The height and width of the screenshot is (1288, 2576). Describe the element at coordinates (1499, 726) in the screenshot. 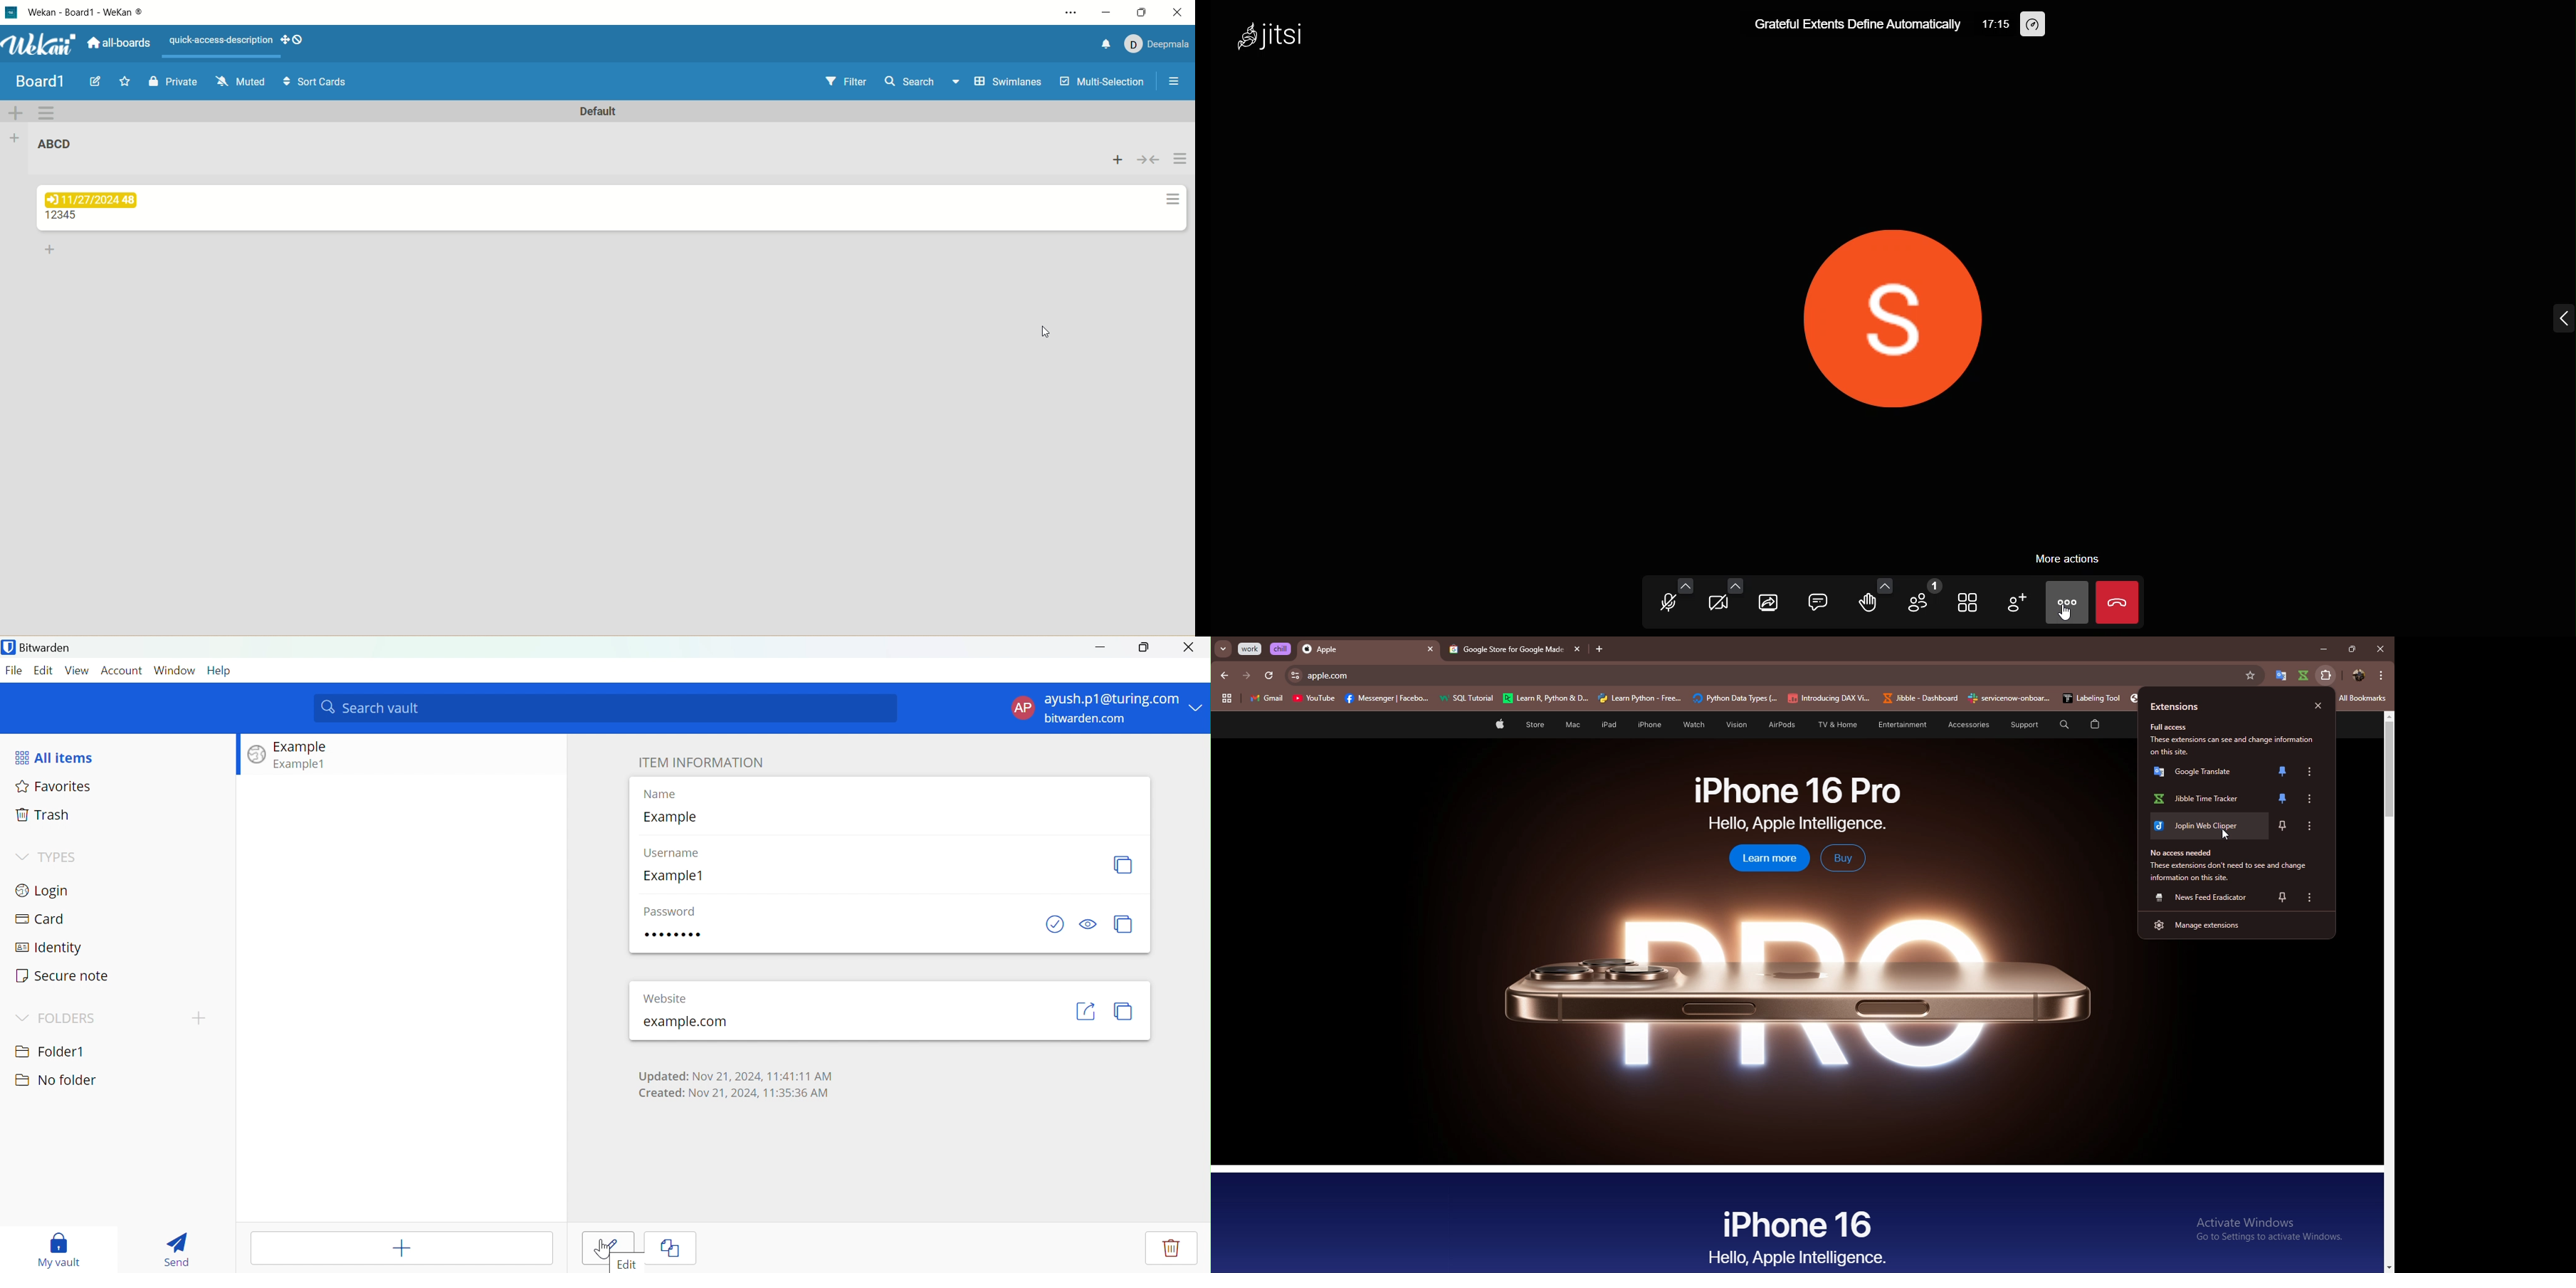

I see `Apple page` at that location.